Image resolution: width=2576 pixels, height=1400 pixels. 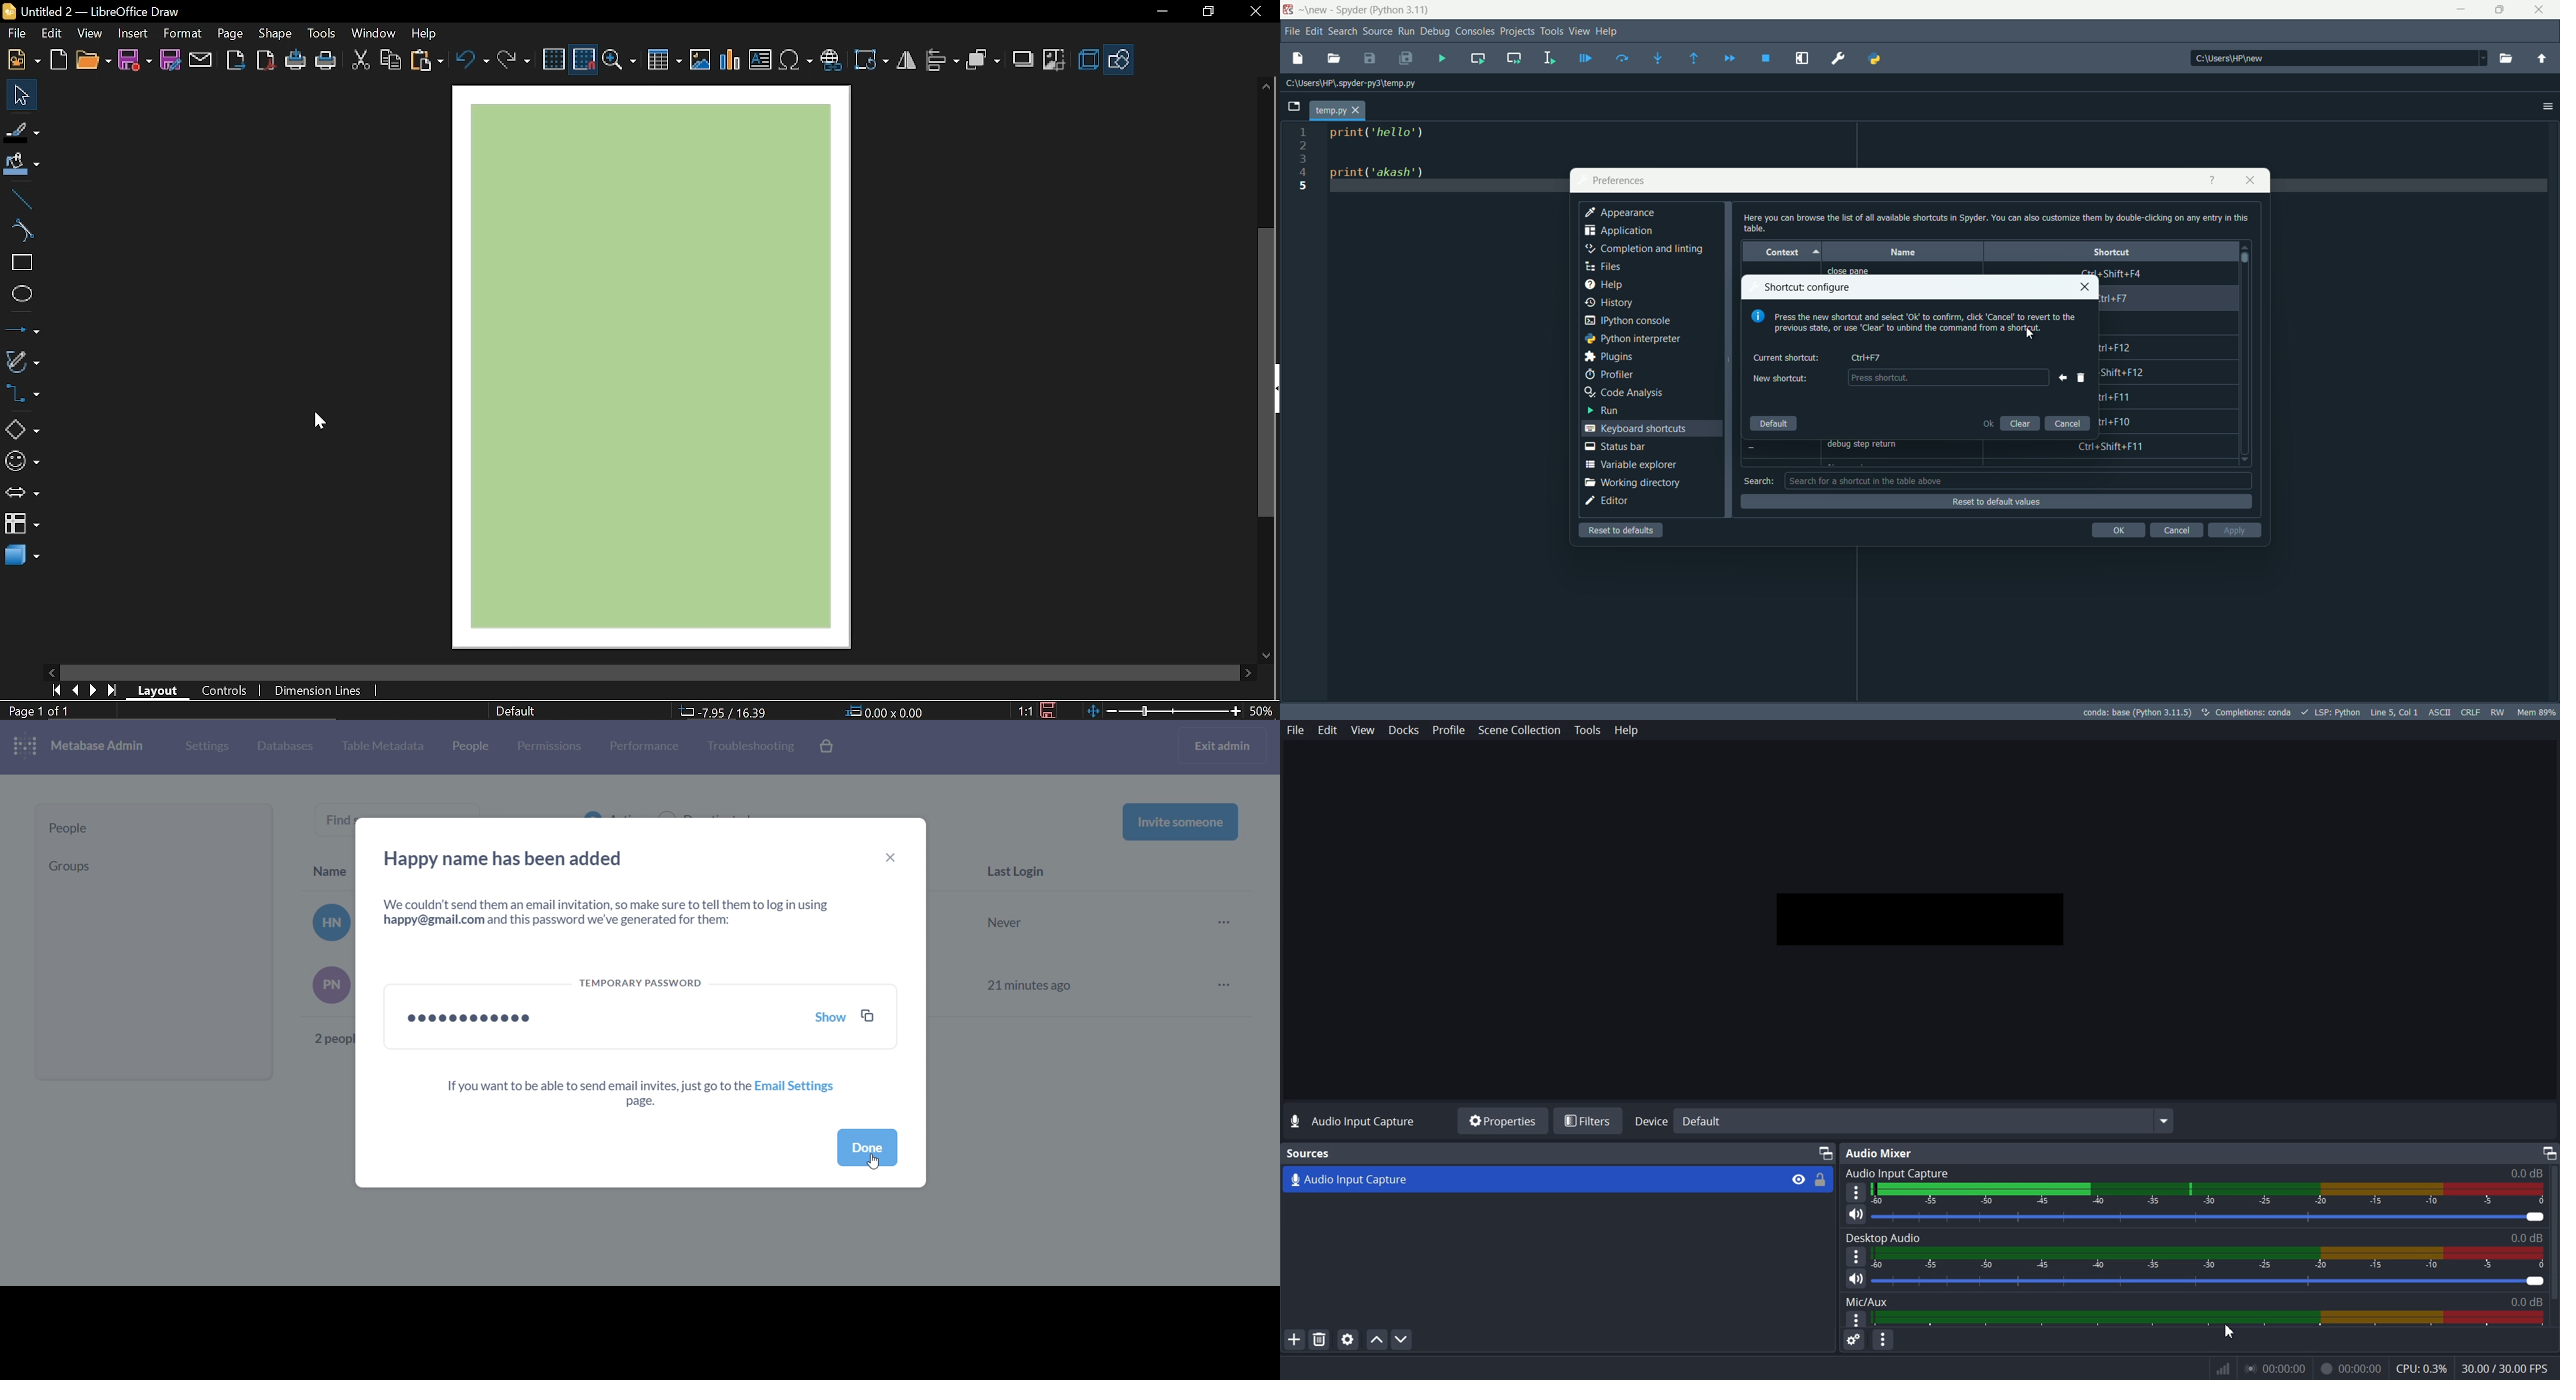 What do you see at coordinates (1271, 373) in the screenshot?
I see `Vertical scrollbar` at bounding box center [1271, 373].